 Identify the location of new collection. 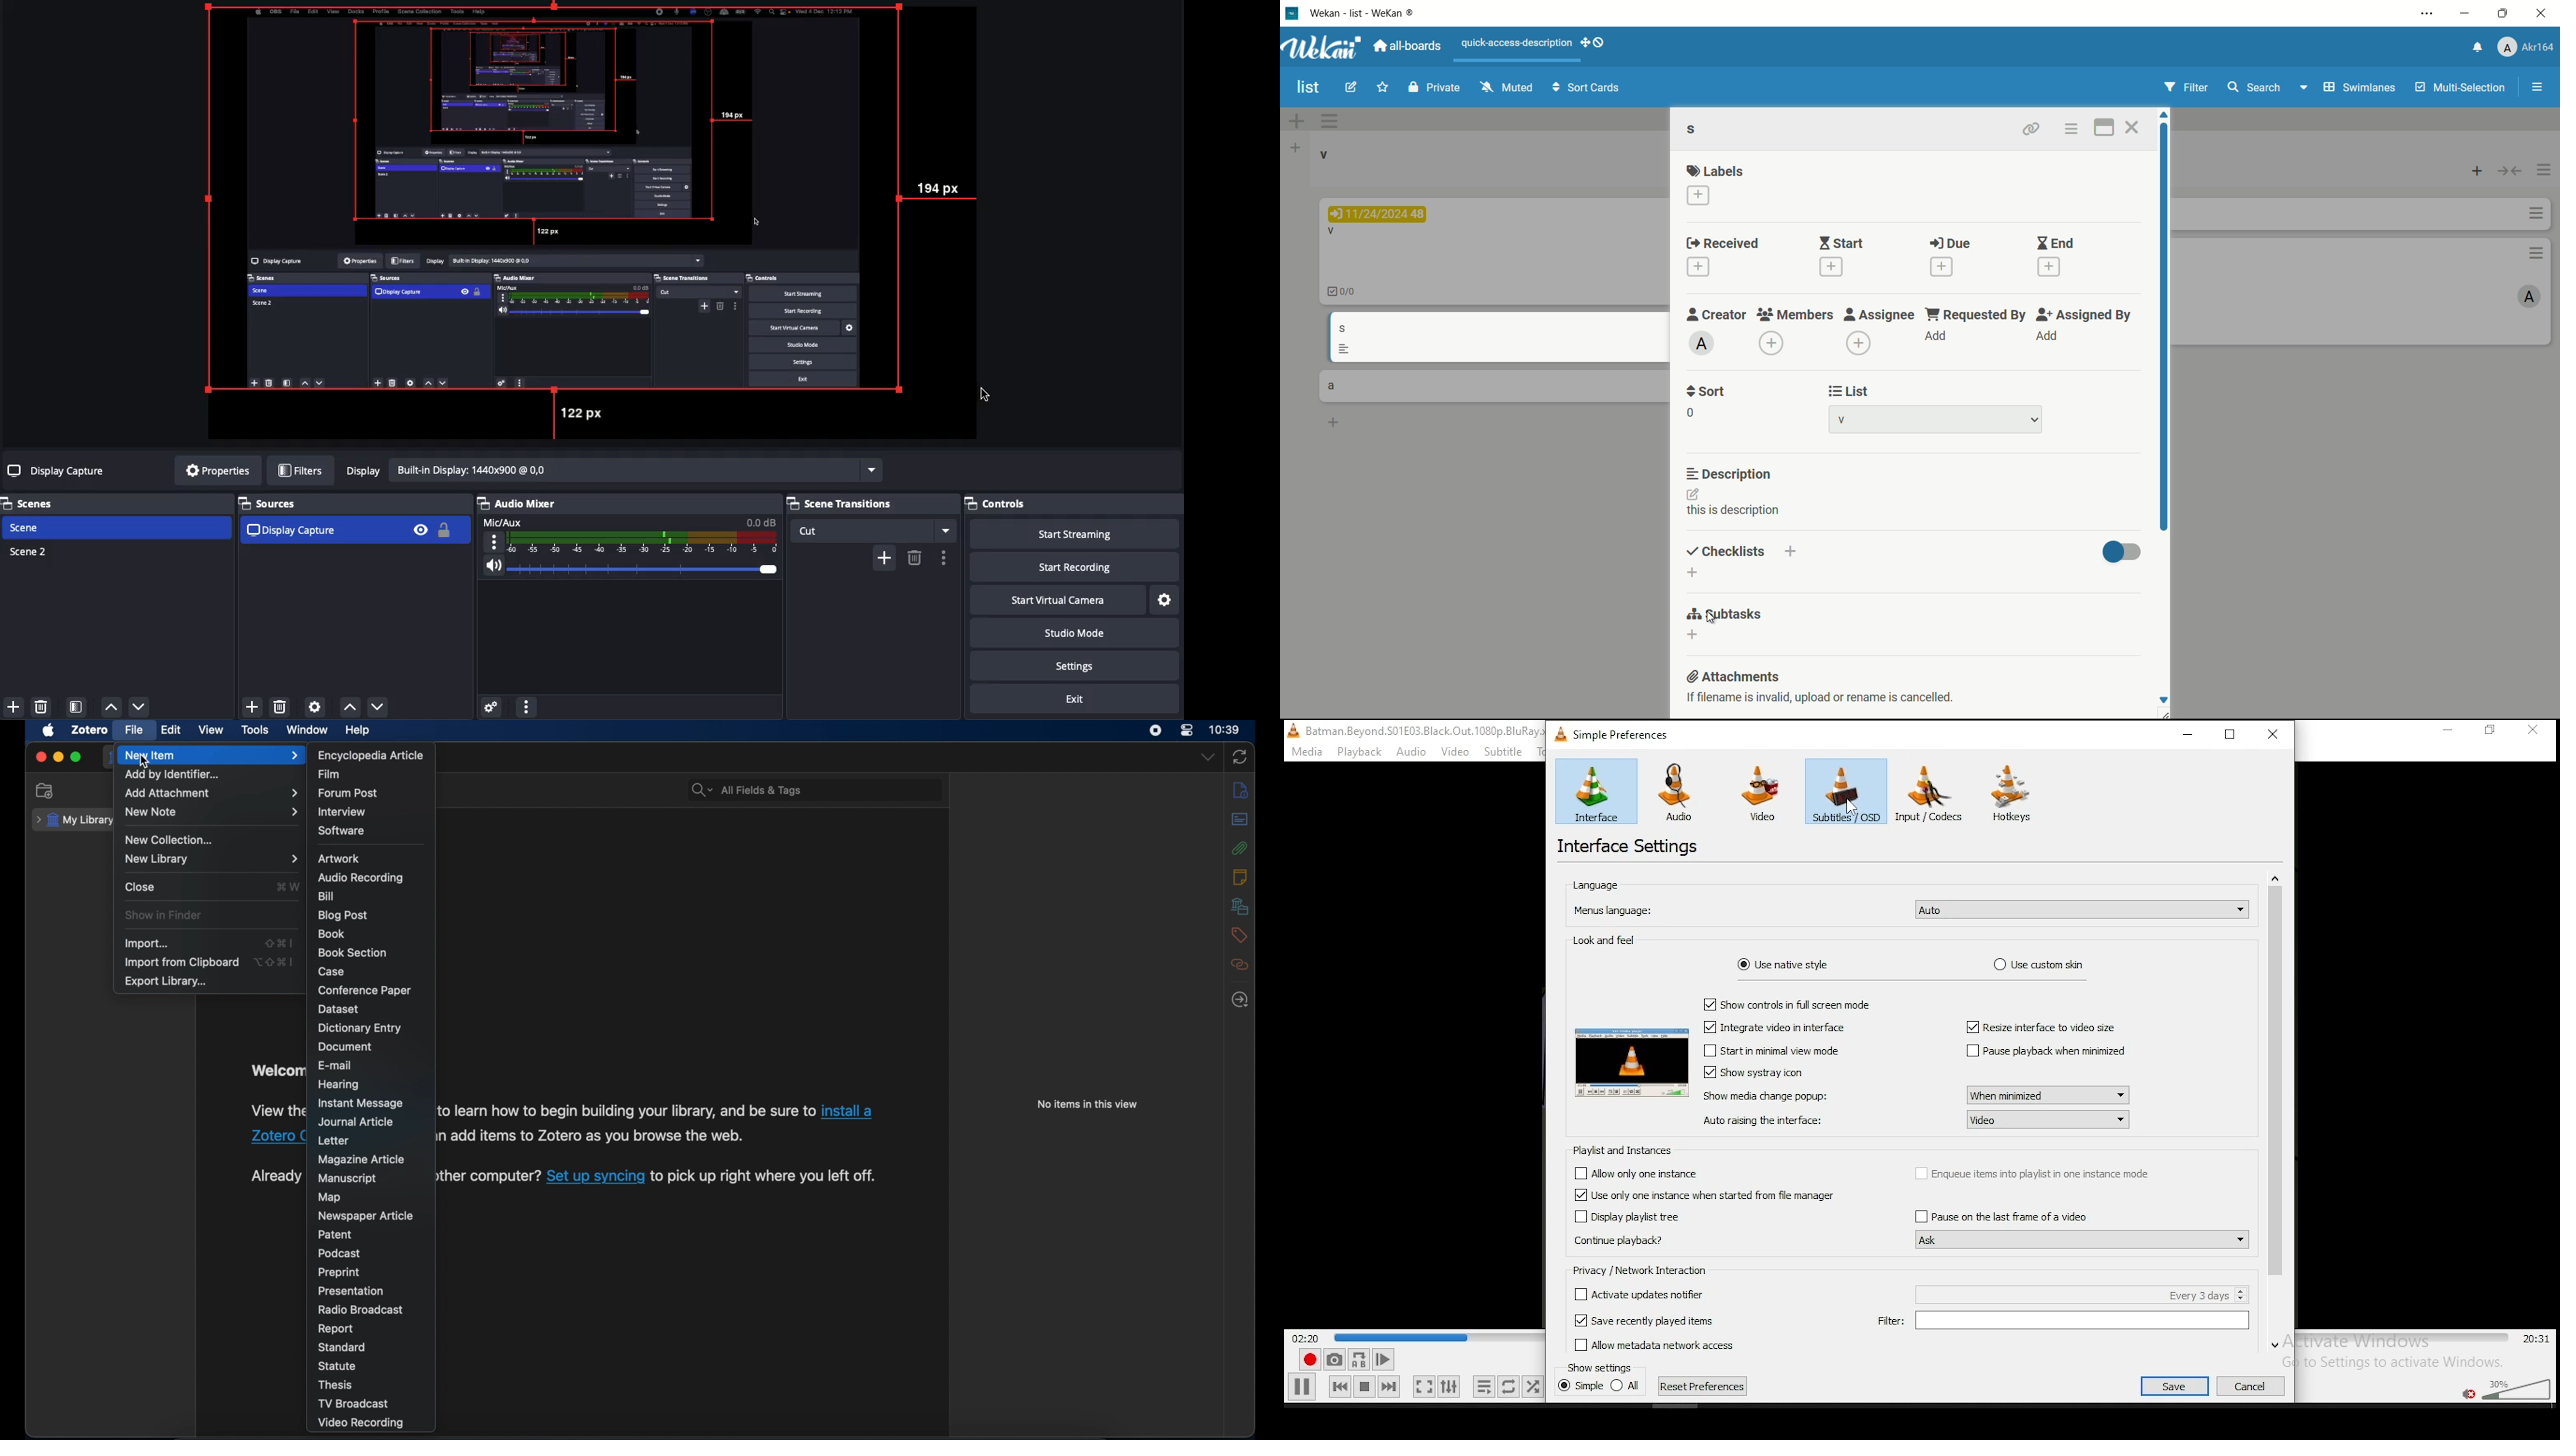
(167, 840).